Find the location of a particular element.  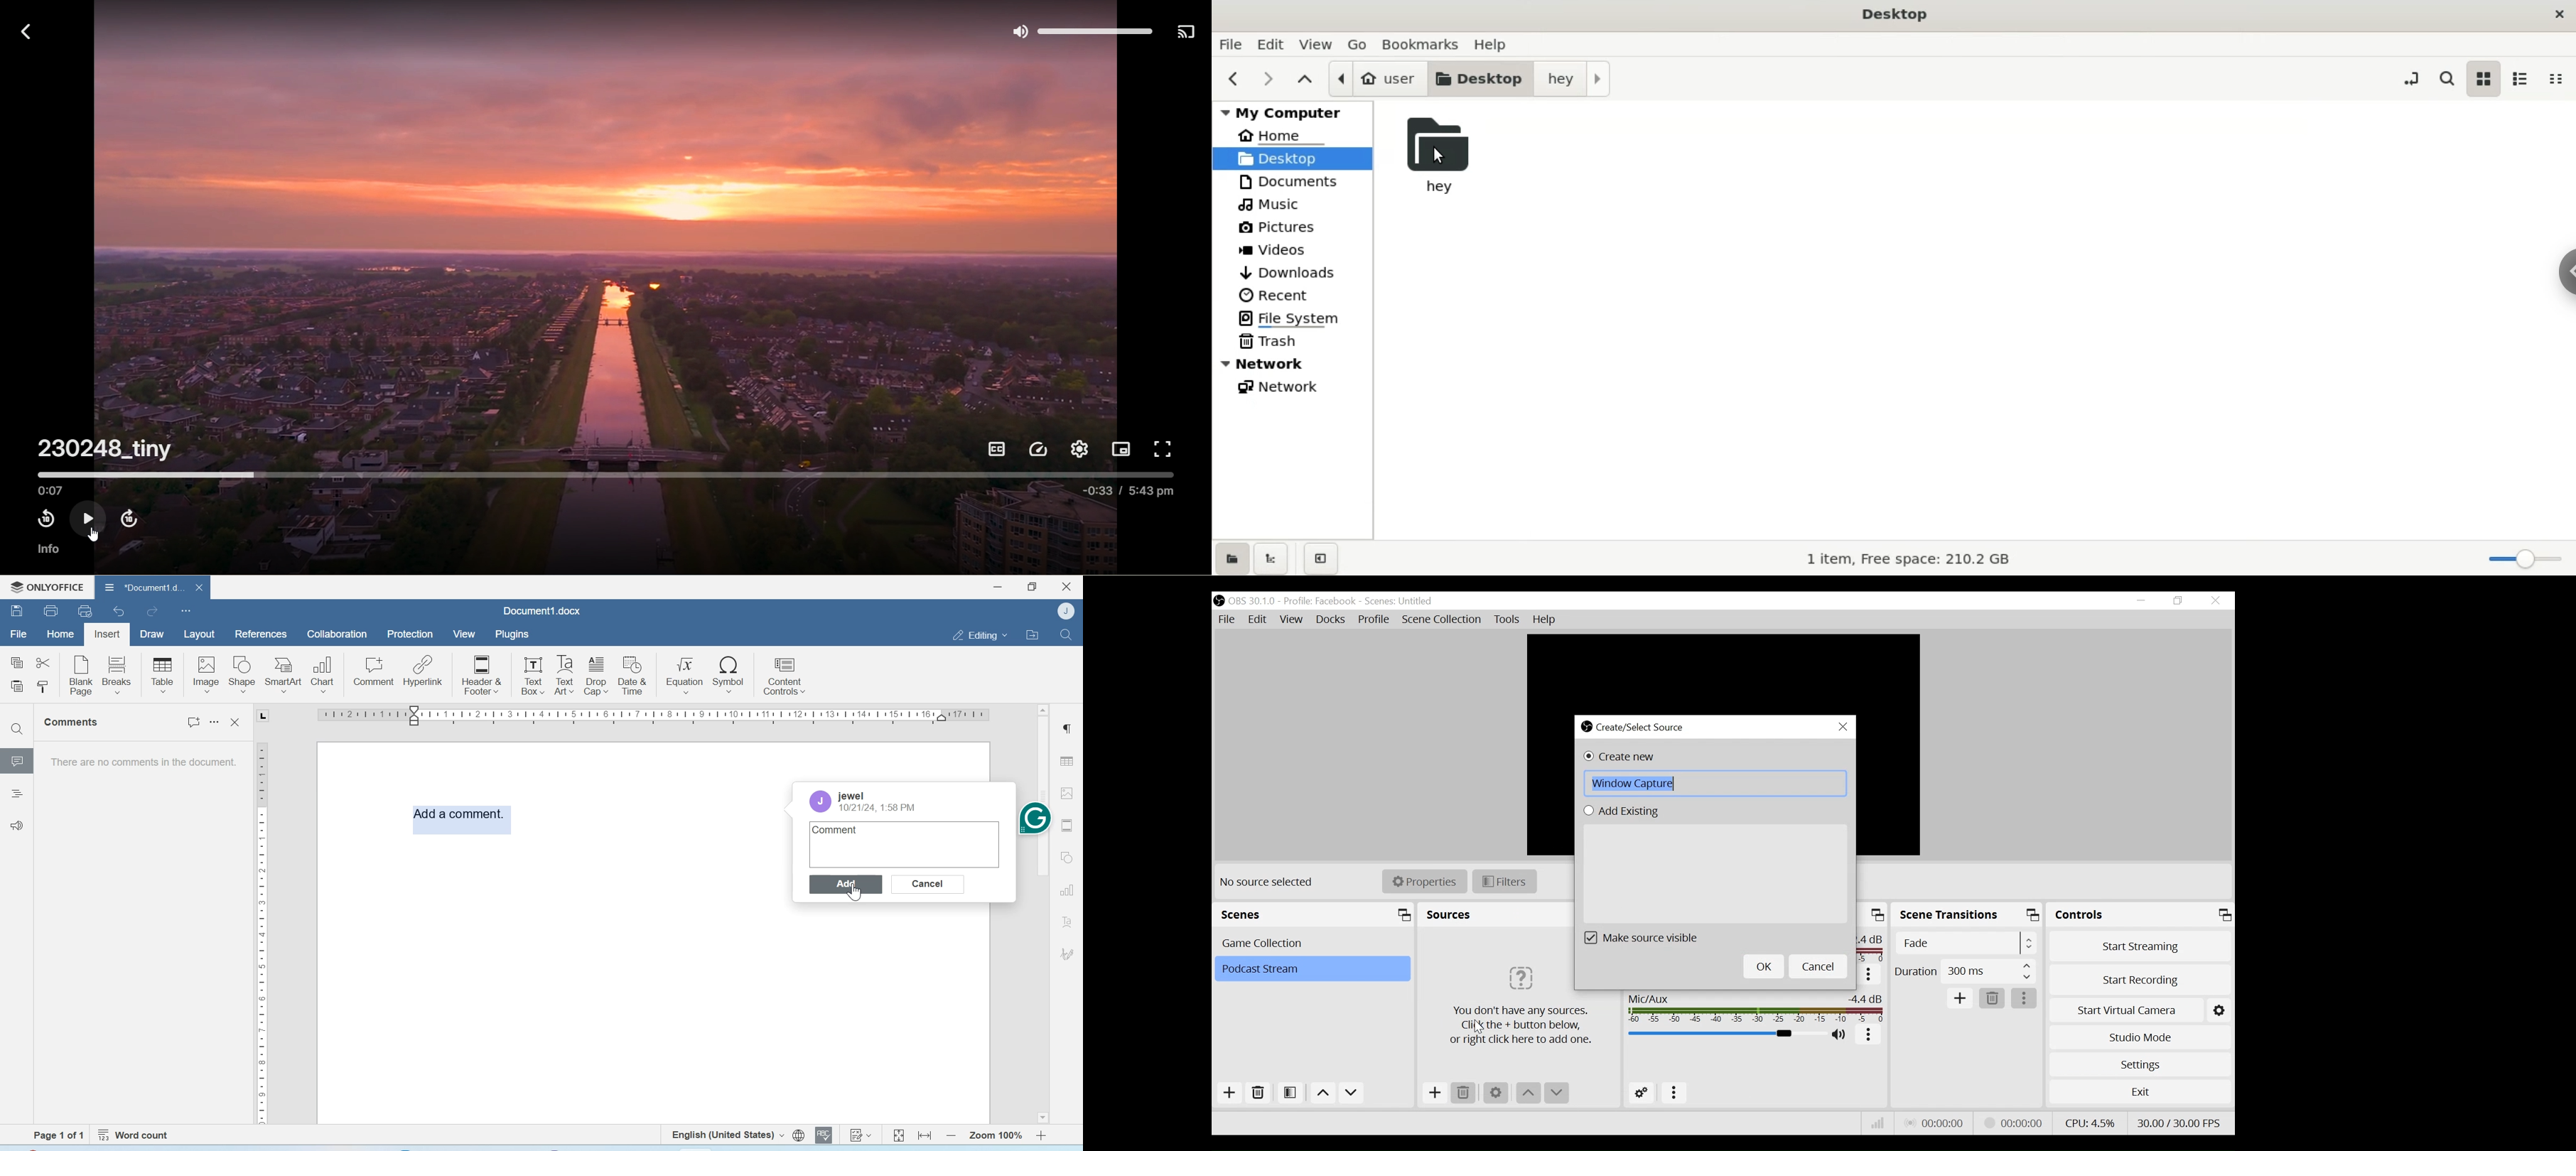

Field Name is located at coordinates (1715, 784).